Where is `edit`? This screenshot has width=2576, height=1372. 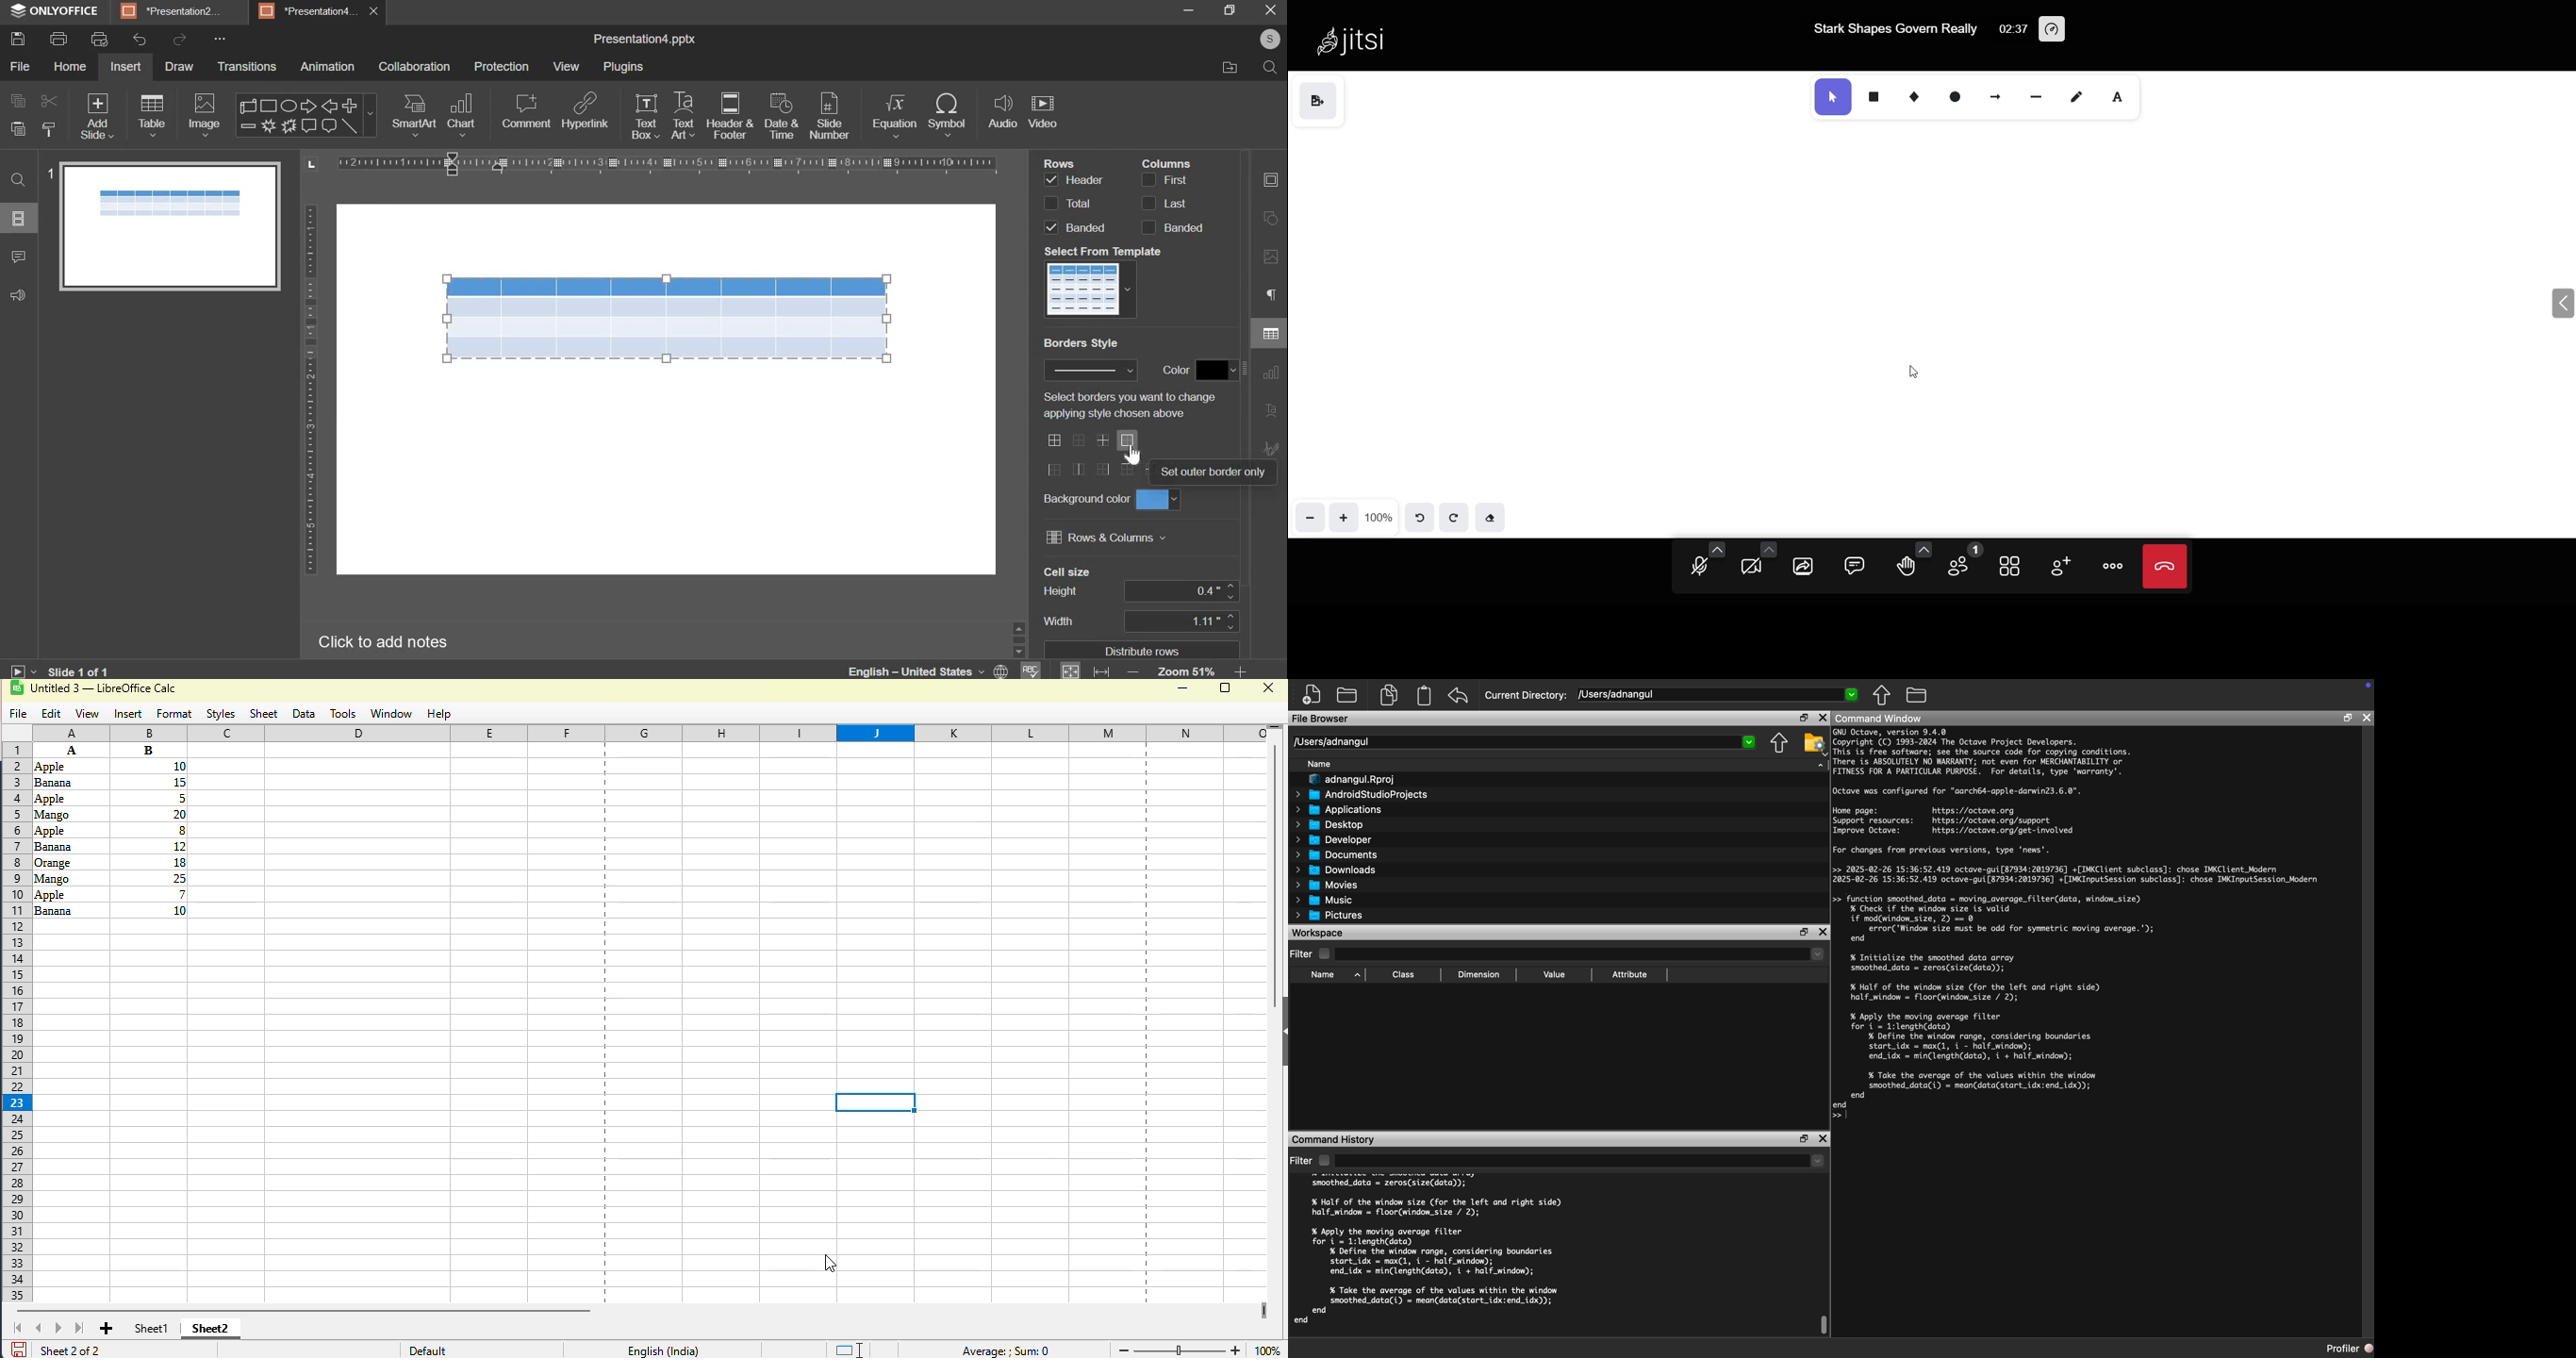
edit is located at coordinates (52, 714).